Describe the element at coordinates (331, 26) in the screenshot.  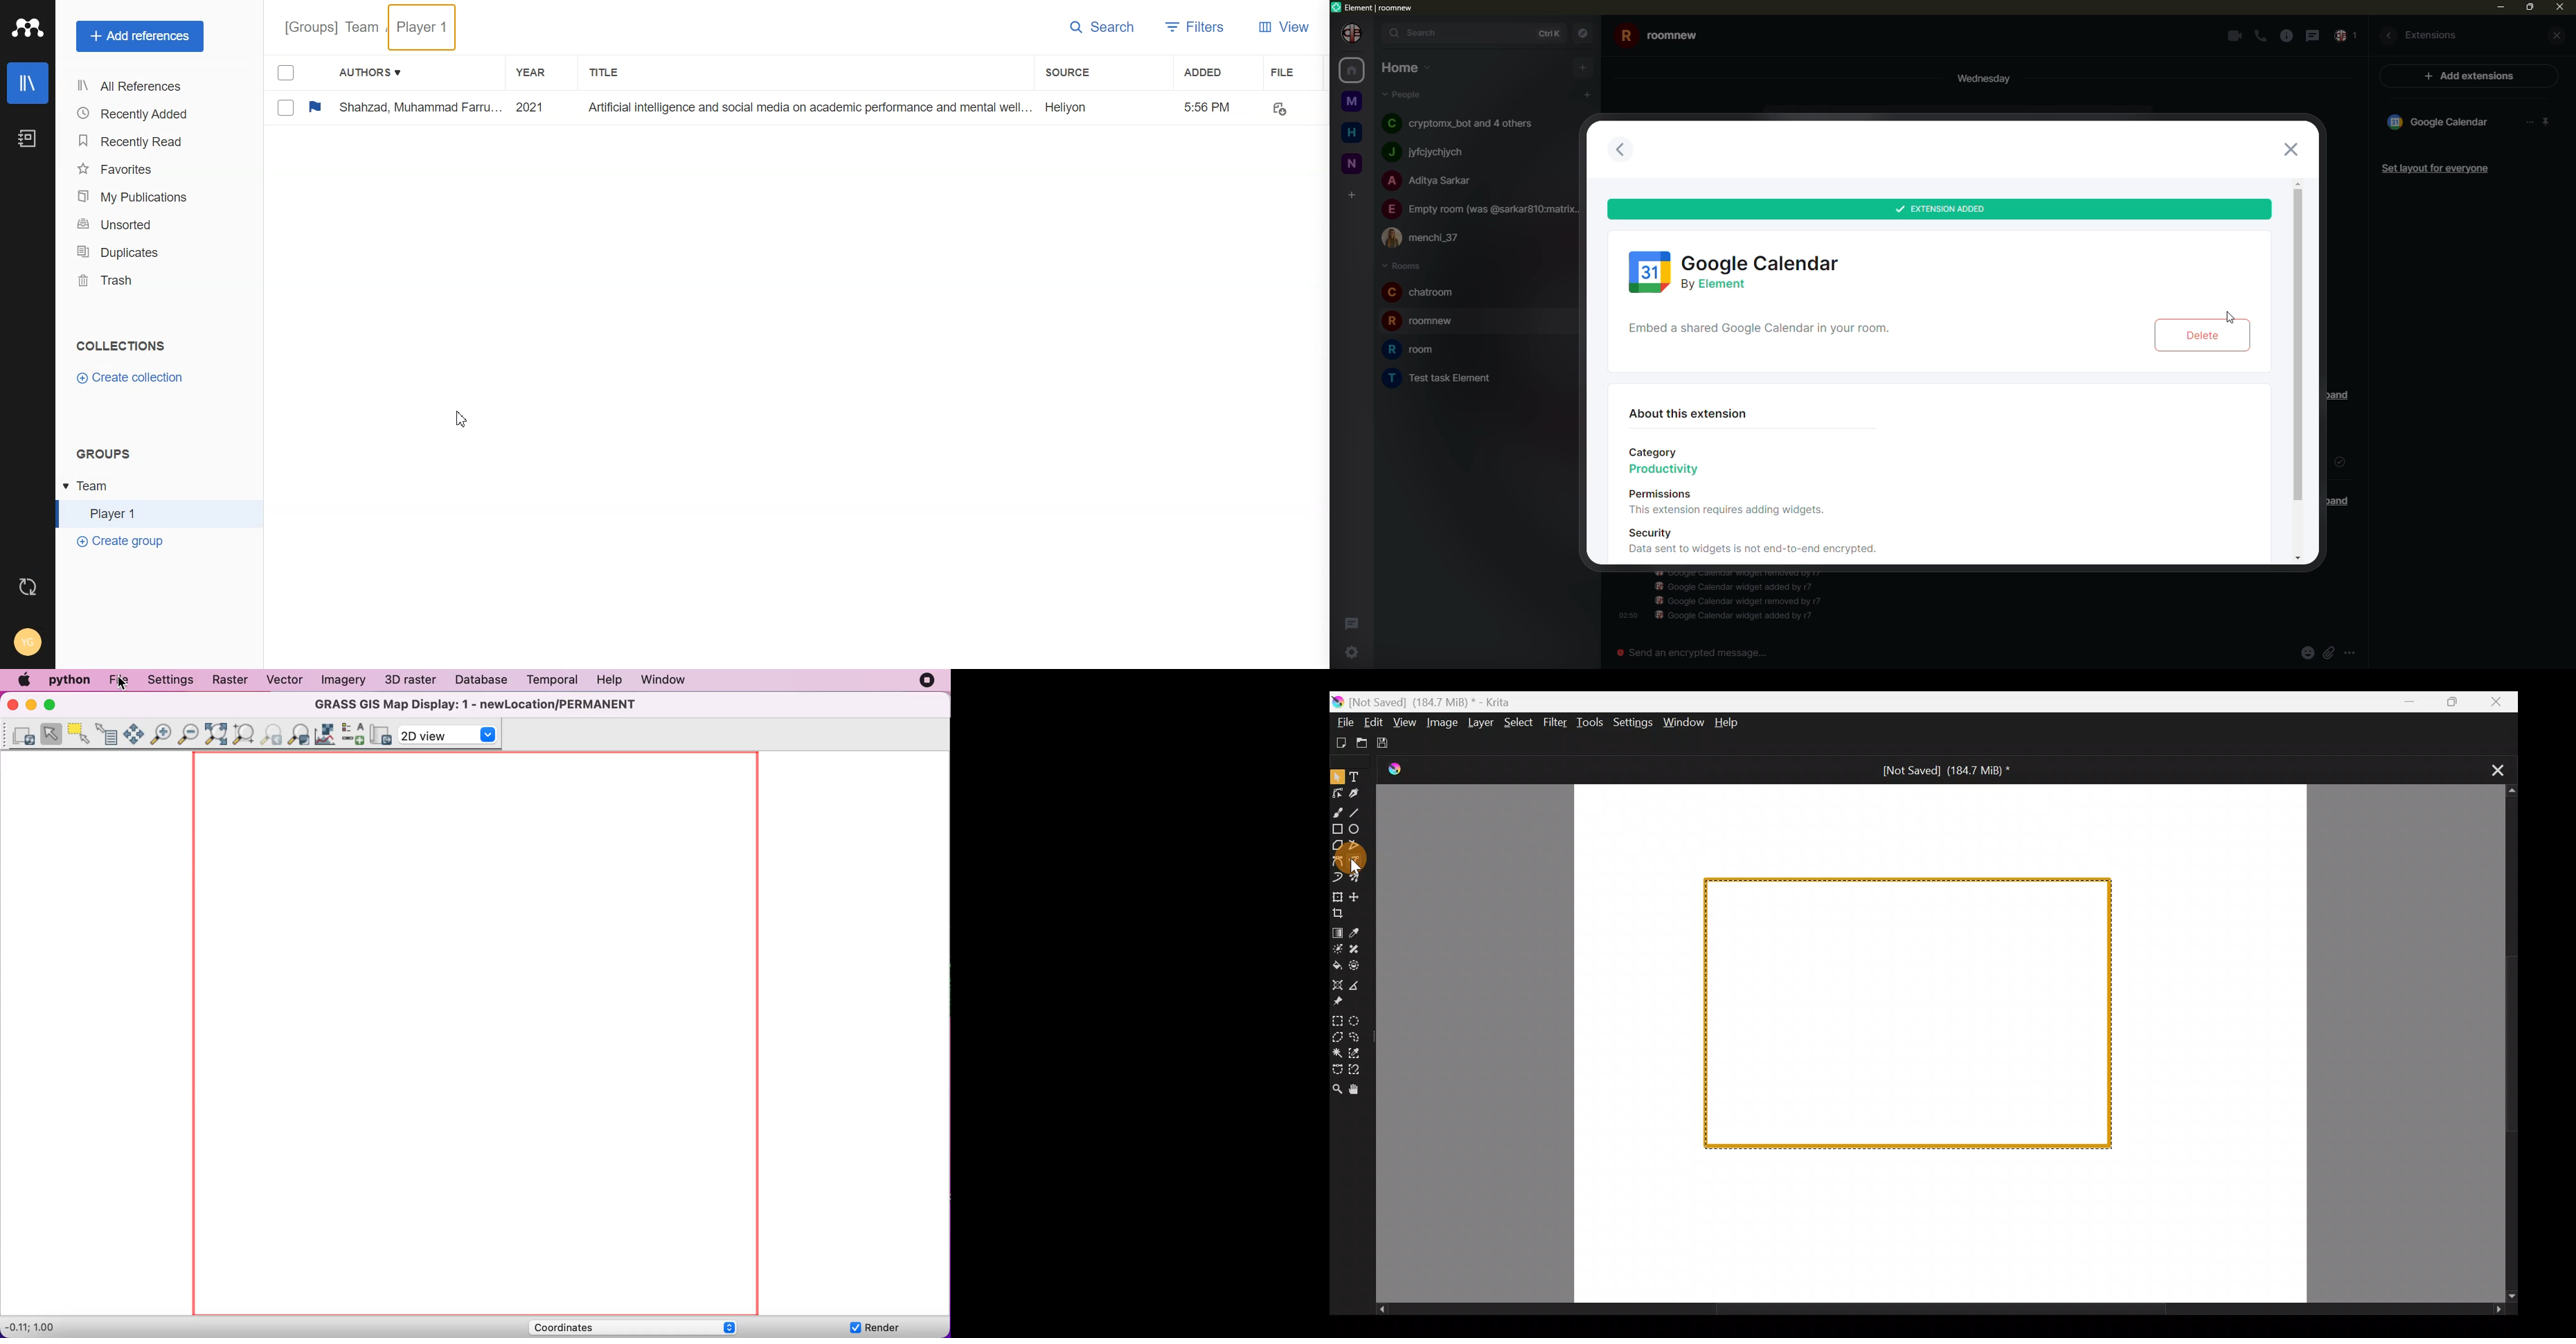
I see `Group Team` at that location.